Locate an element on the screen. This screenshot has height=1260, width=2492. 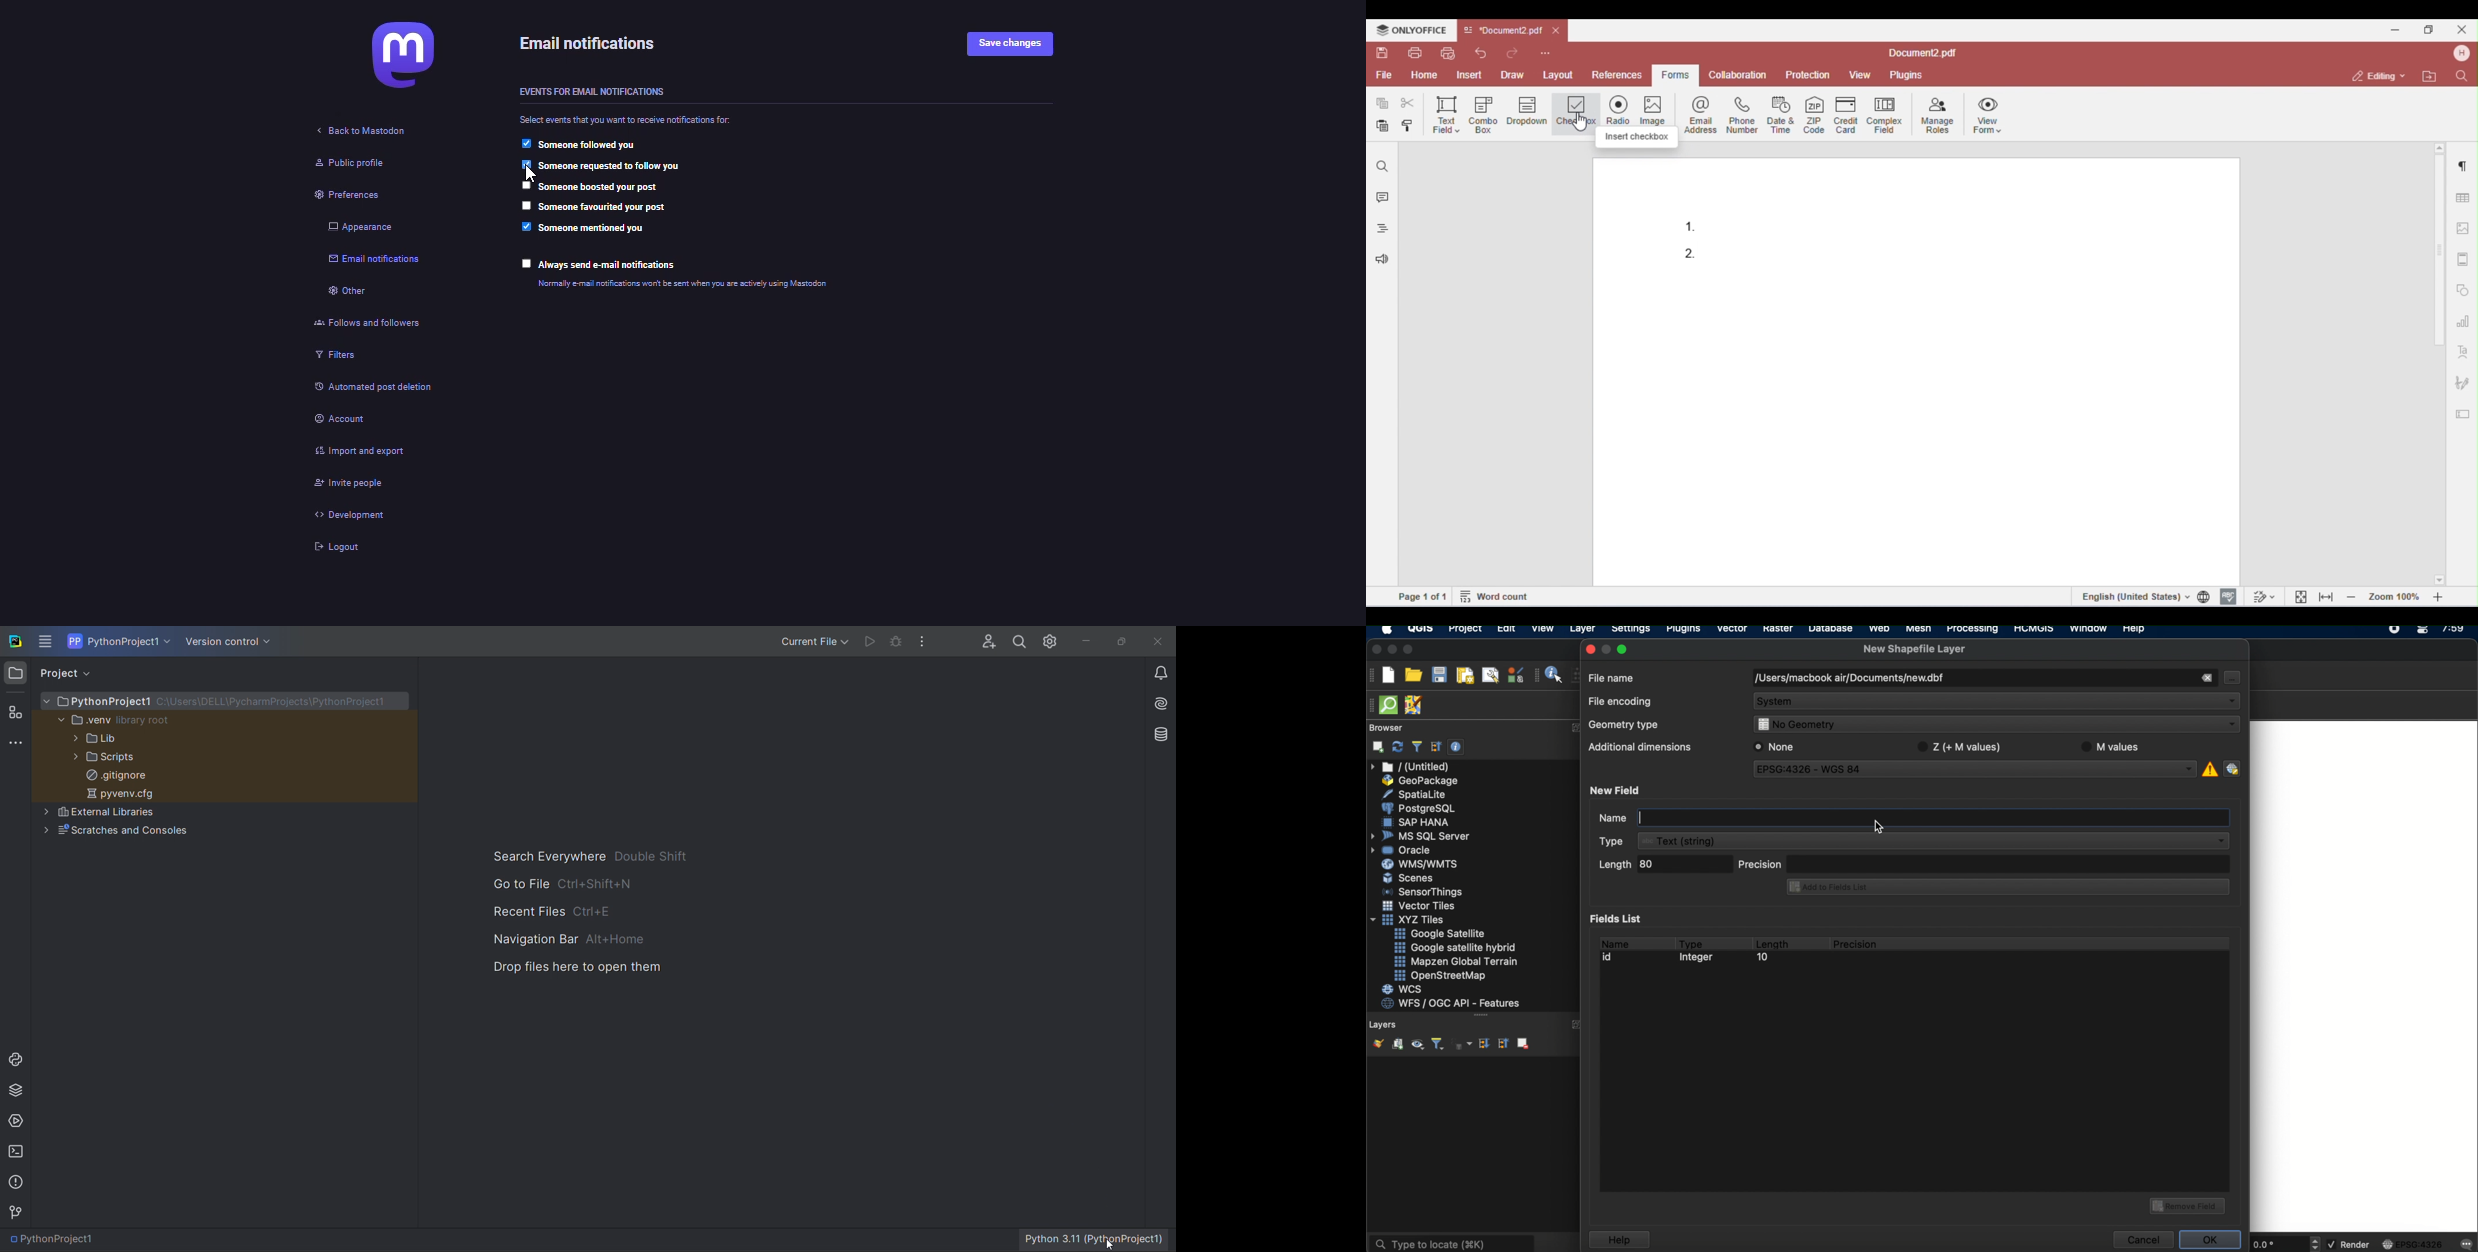
vector is located at coordinates (1733, 631).